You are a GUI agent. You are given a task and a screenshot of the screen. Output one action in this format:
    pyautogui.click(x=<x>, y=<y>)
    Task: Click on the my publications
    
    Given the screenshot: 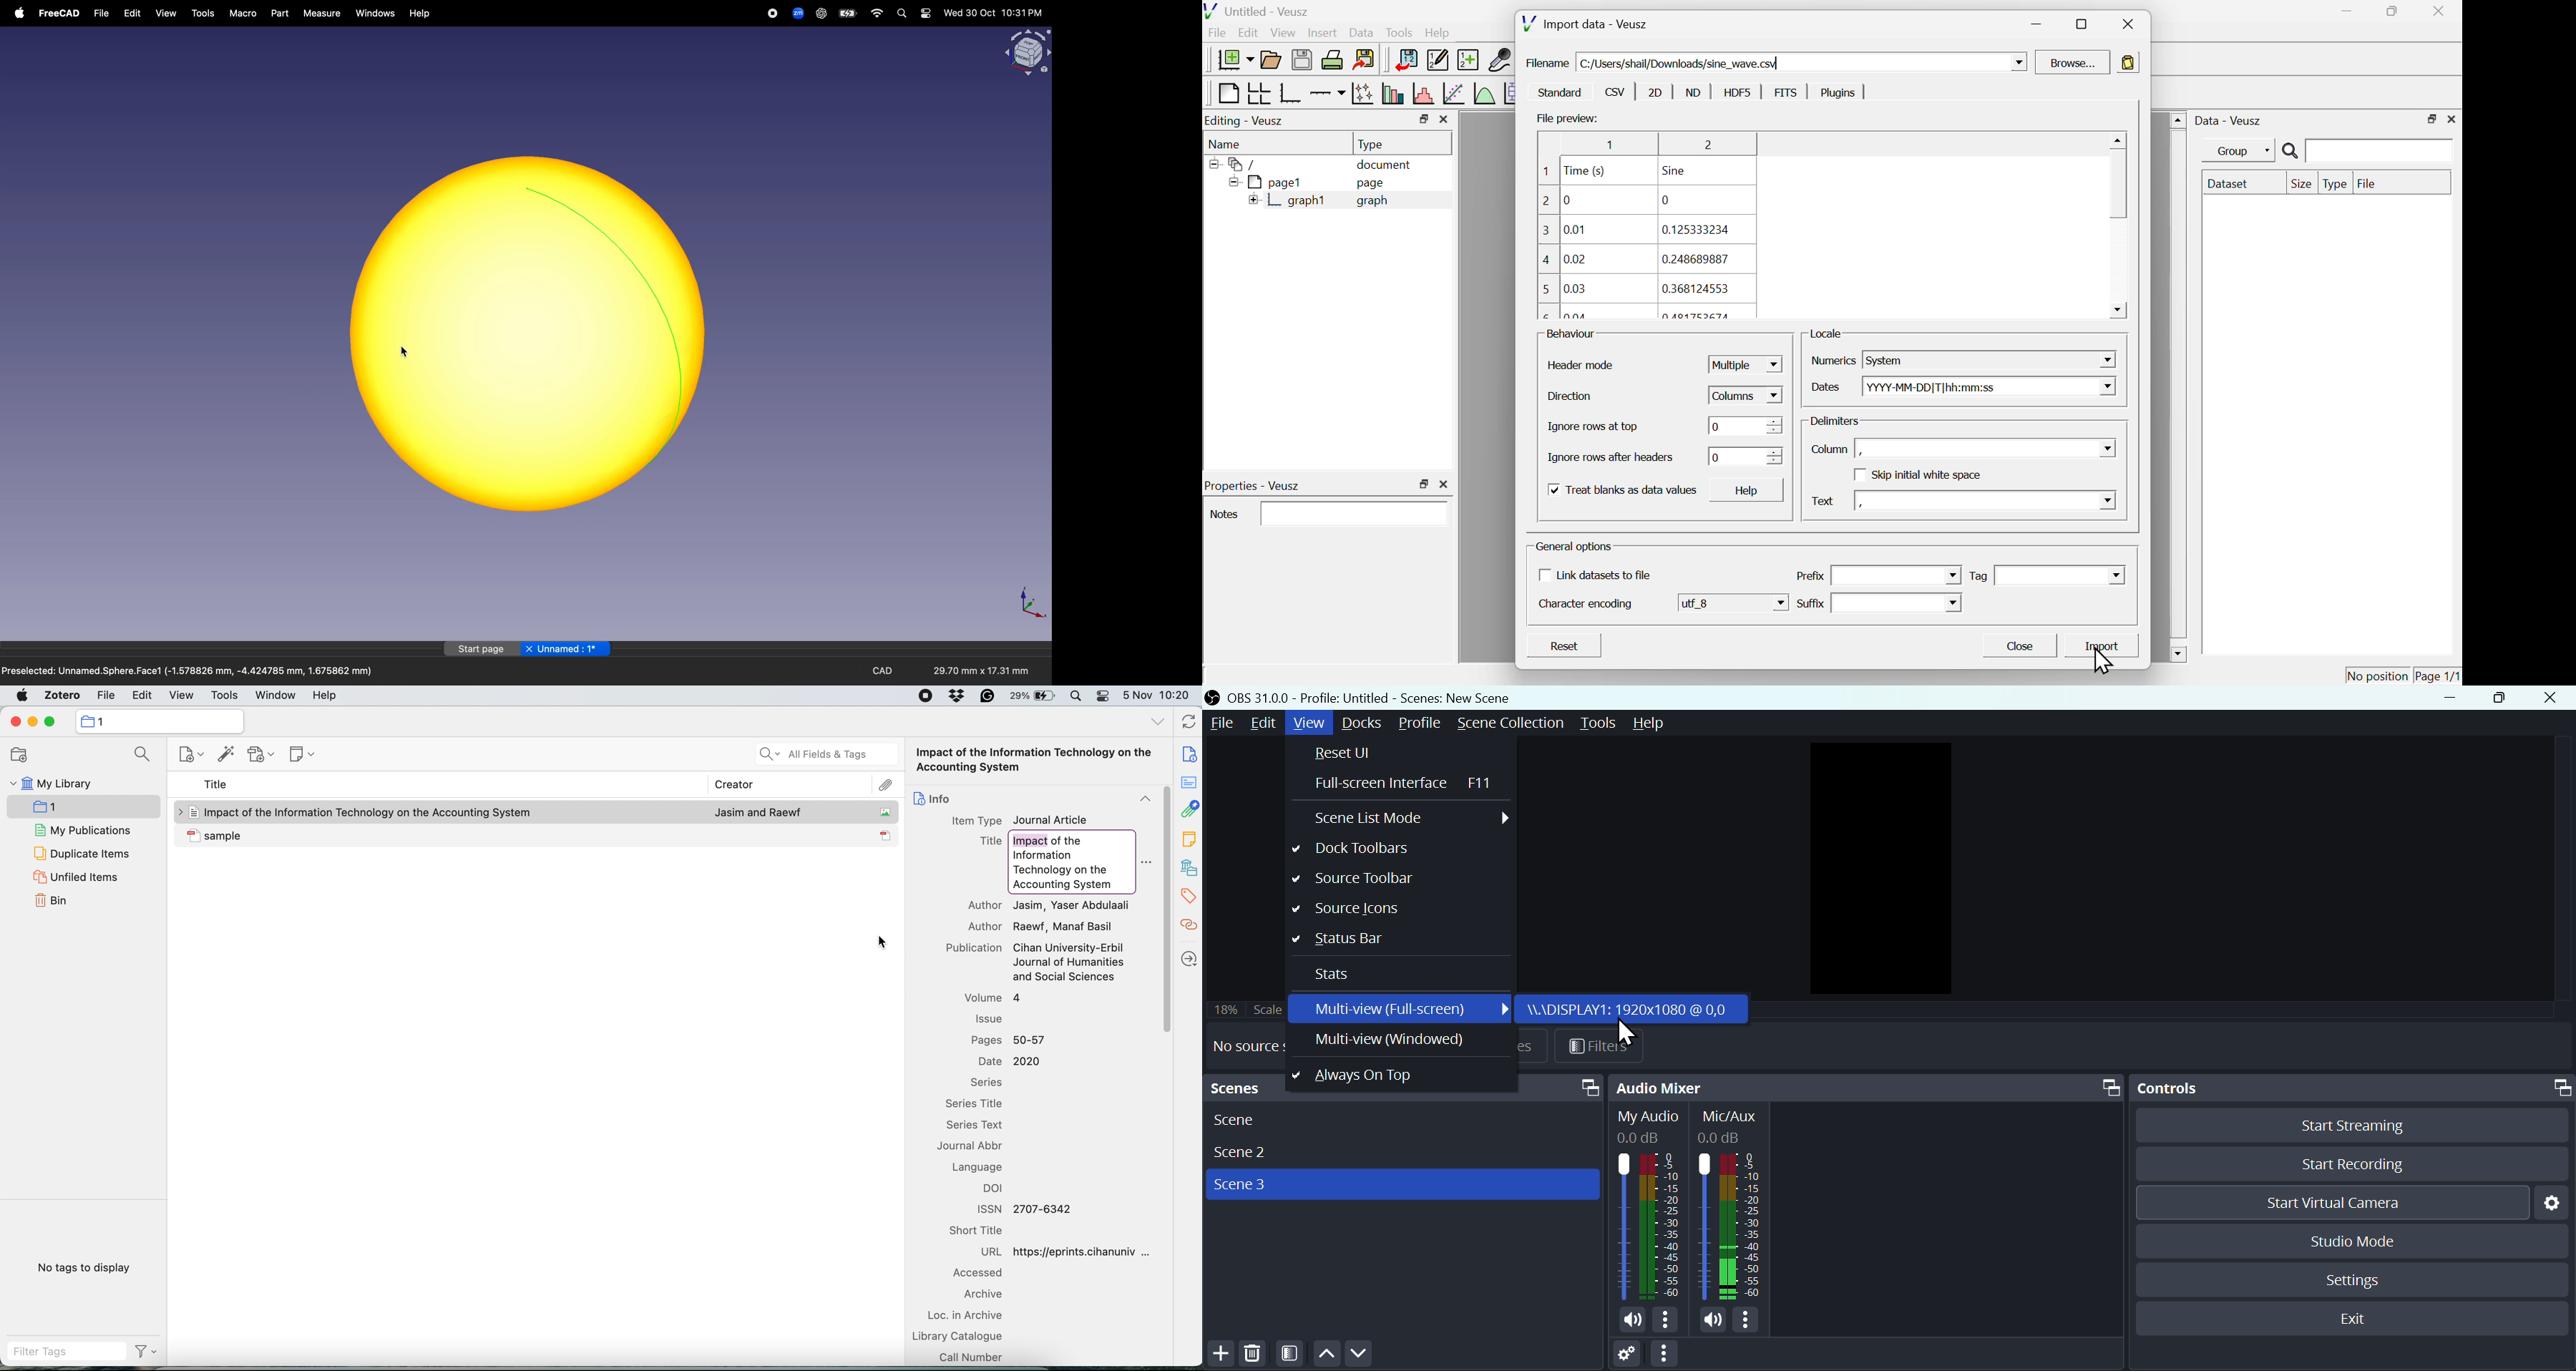 What is the action you would take?
    pyautogui.click(x=82, y=830)
    